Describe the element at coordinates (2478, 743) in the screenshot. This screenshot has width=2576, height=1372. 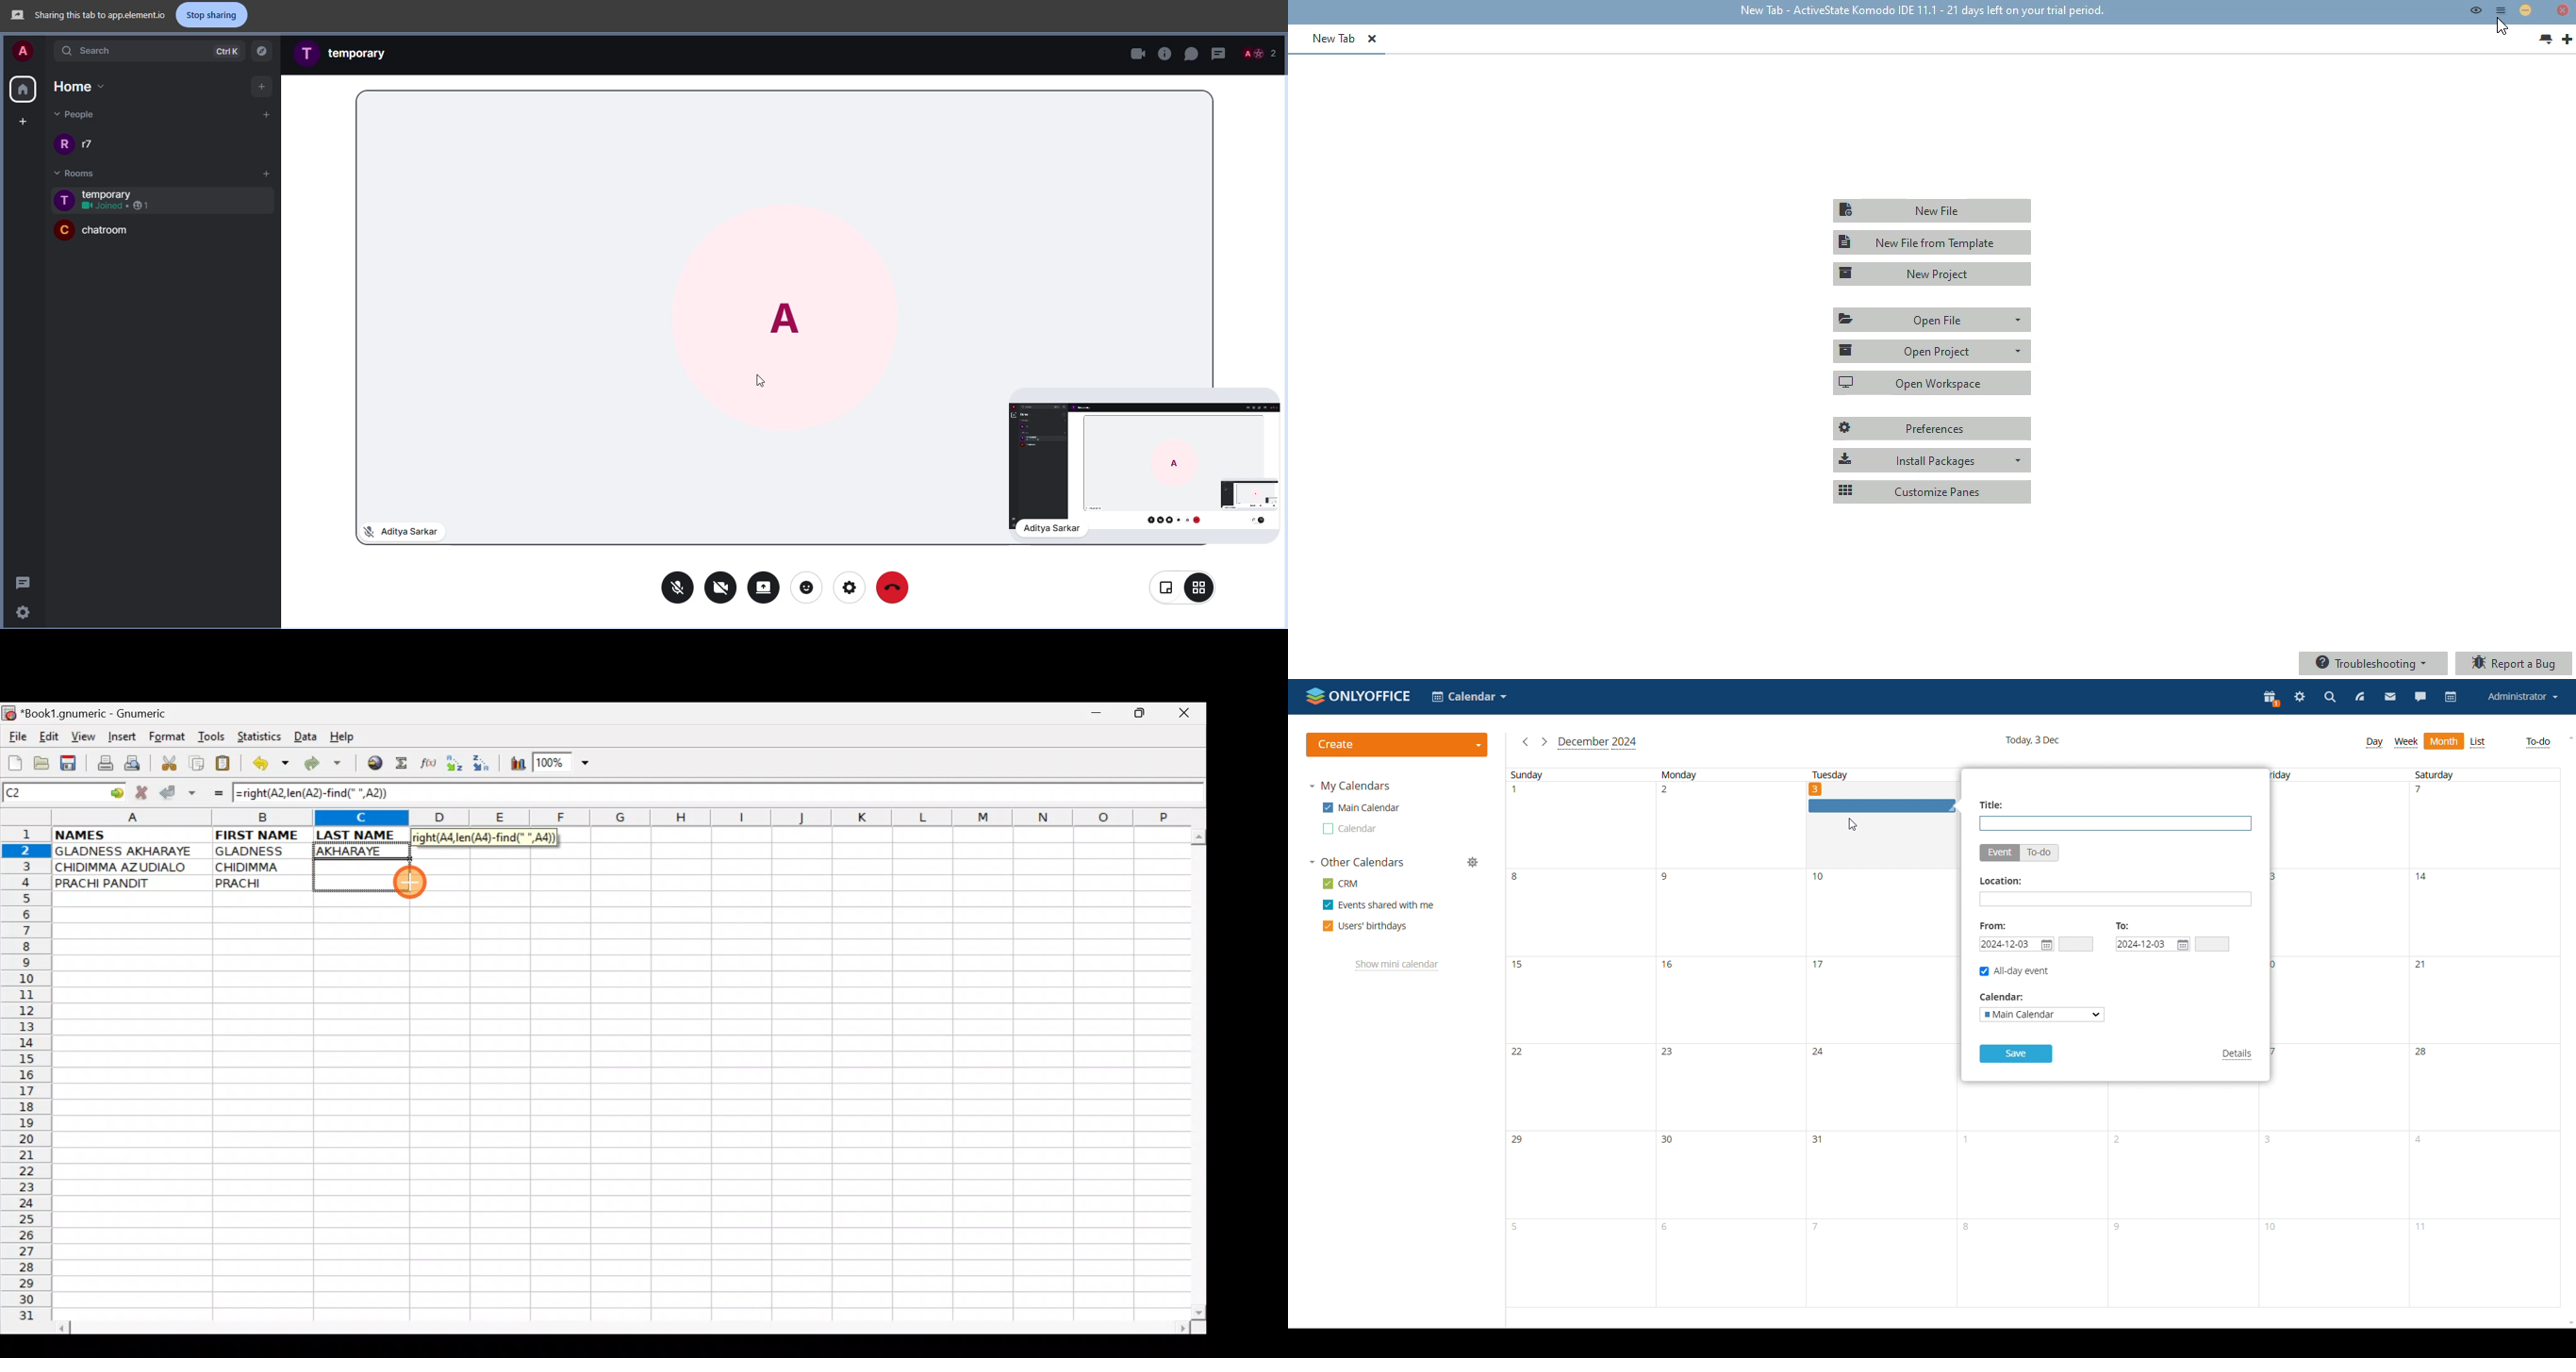
I see `list view` at that location.